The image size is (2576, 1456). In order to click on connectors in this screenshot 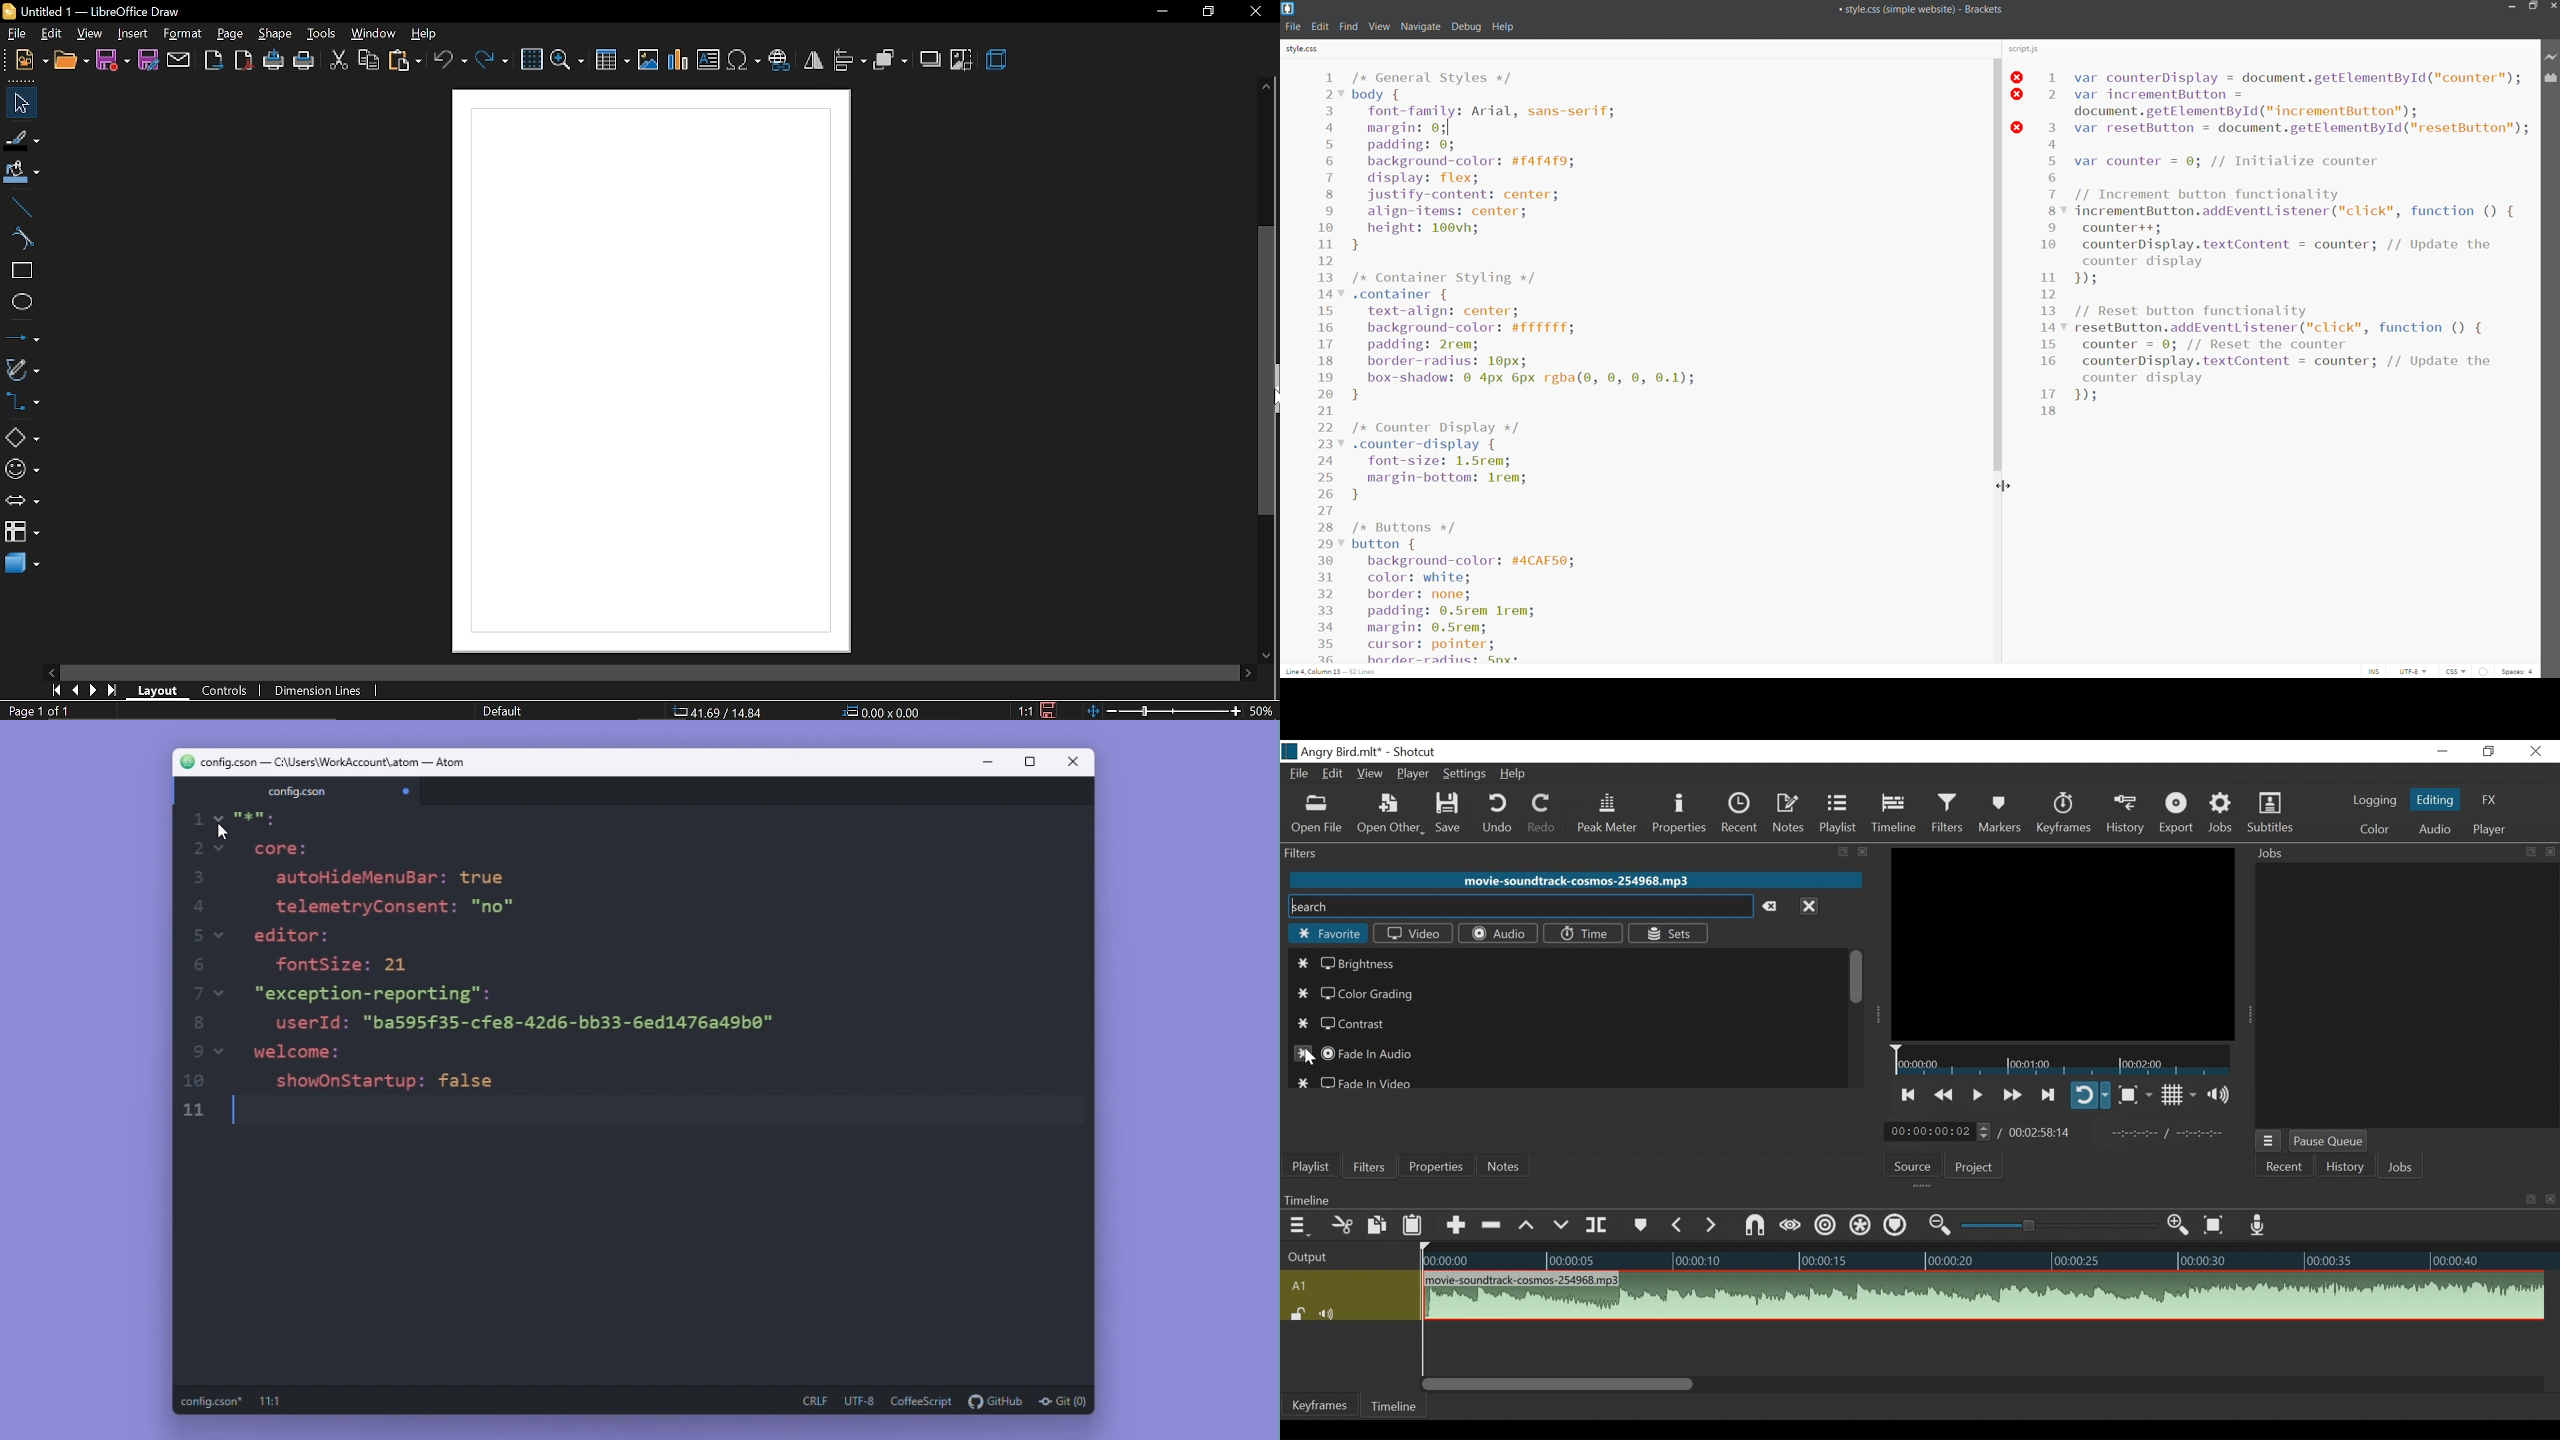, I will do `click(21, 402)`.